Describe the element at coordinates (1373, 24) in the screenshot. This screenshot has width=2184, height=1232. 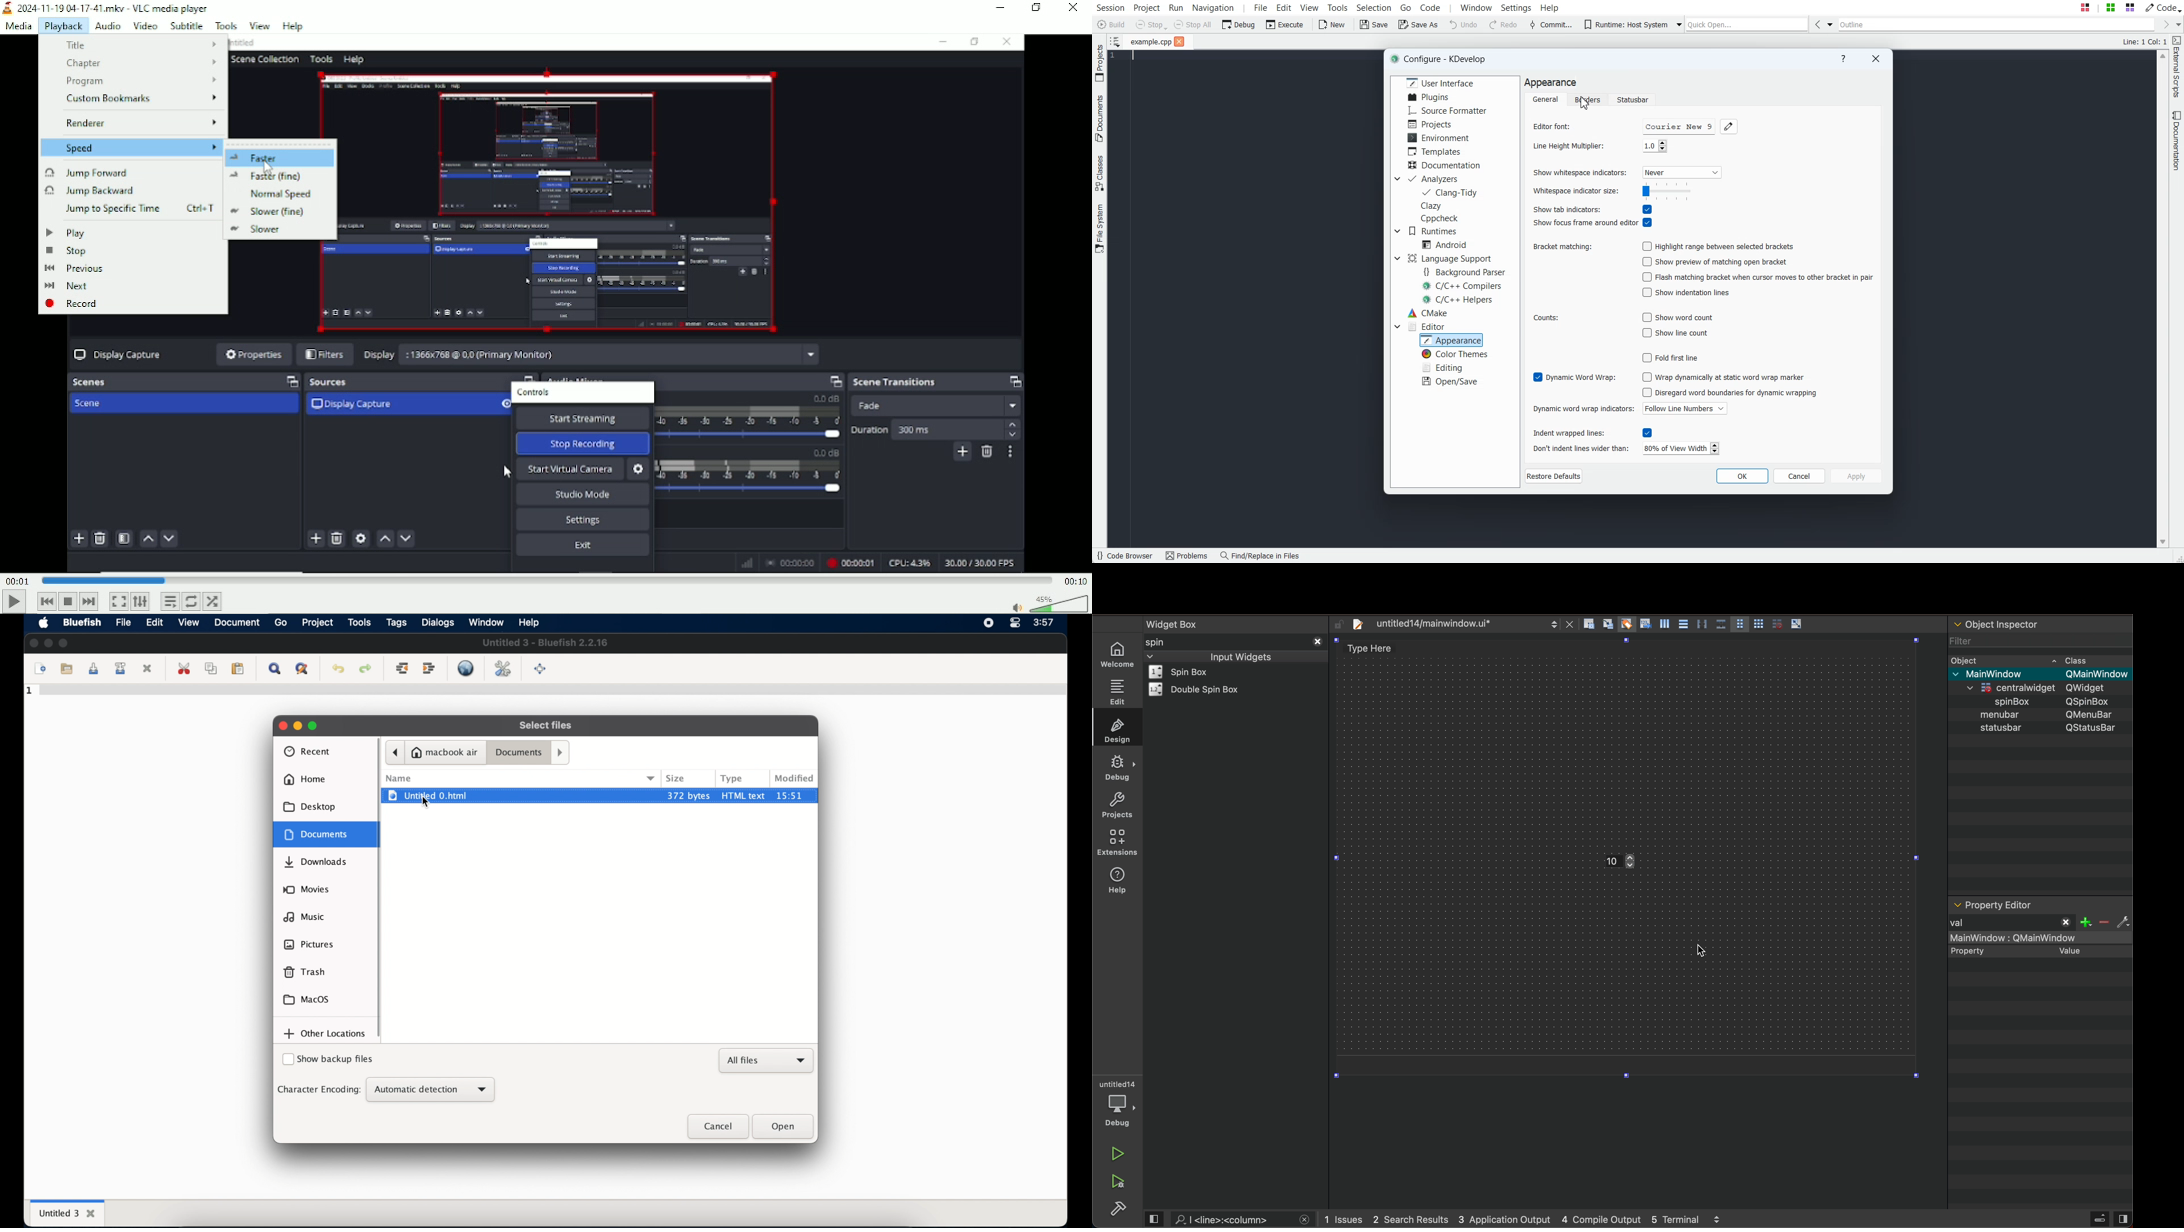
I see `Save` at that location.